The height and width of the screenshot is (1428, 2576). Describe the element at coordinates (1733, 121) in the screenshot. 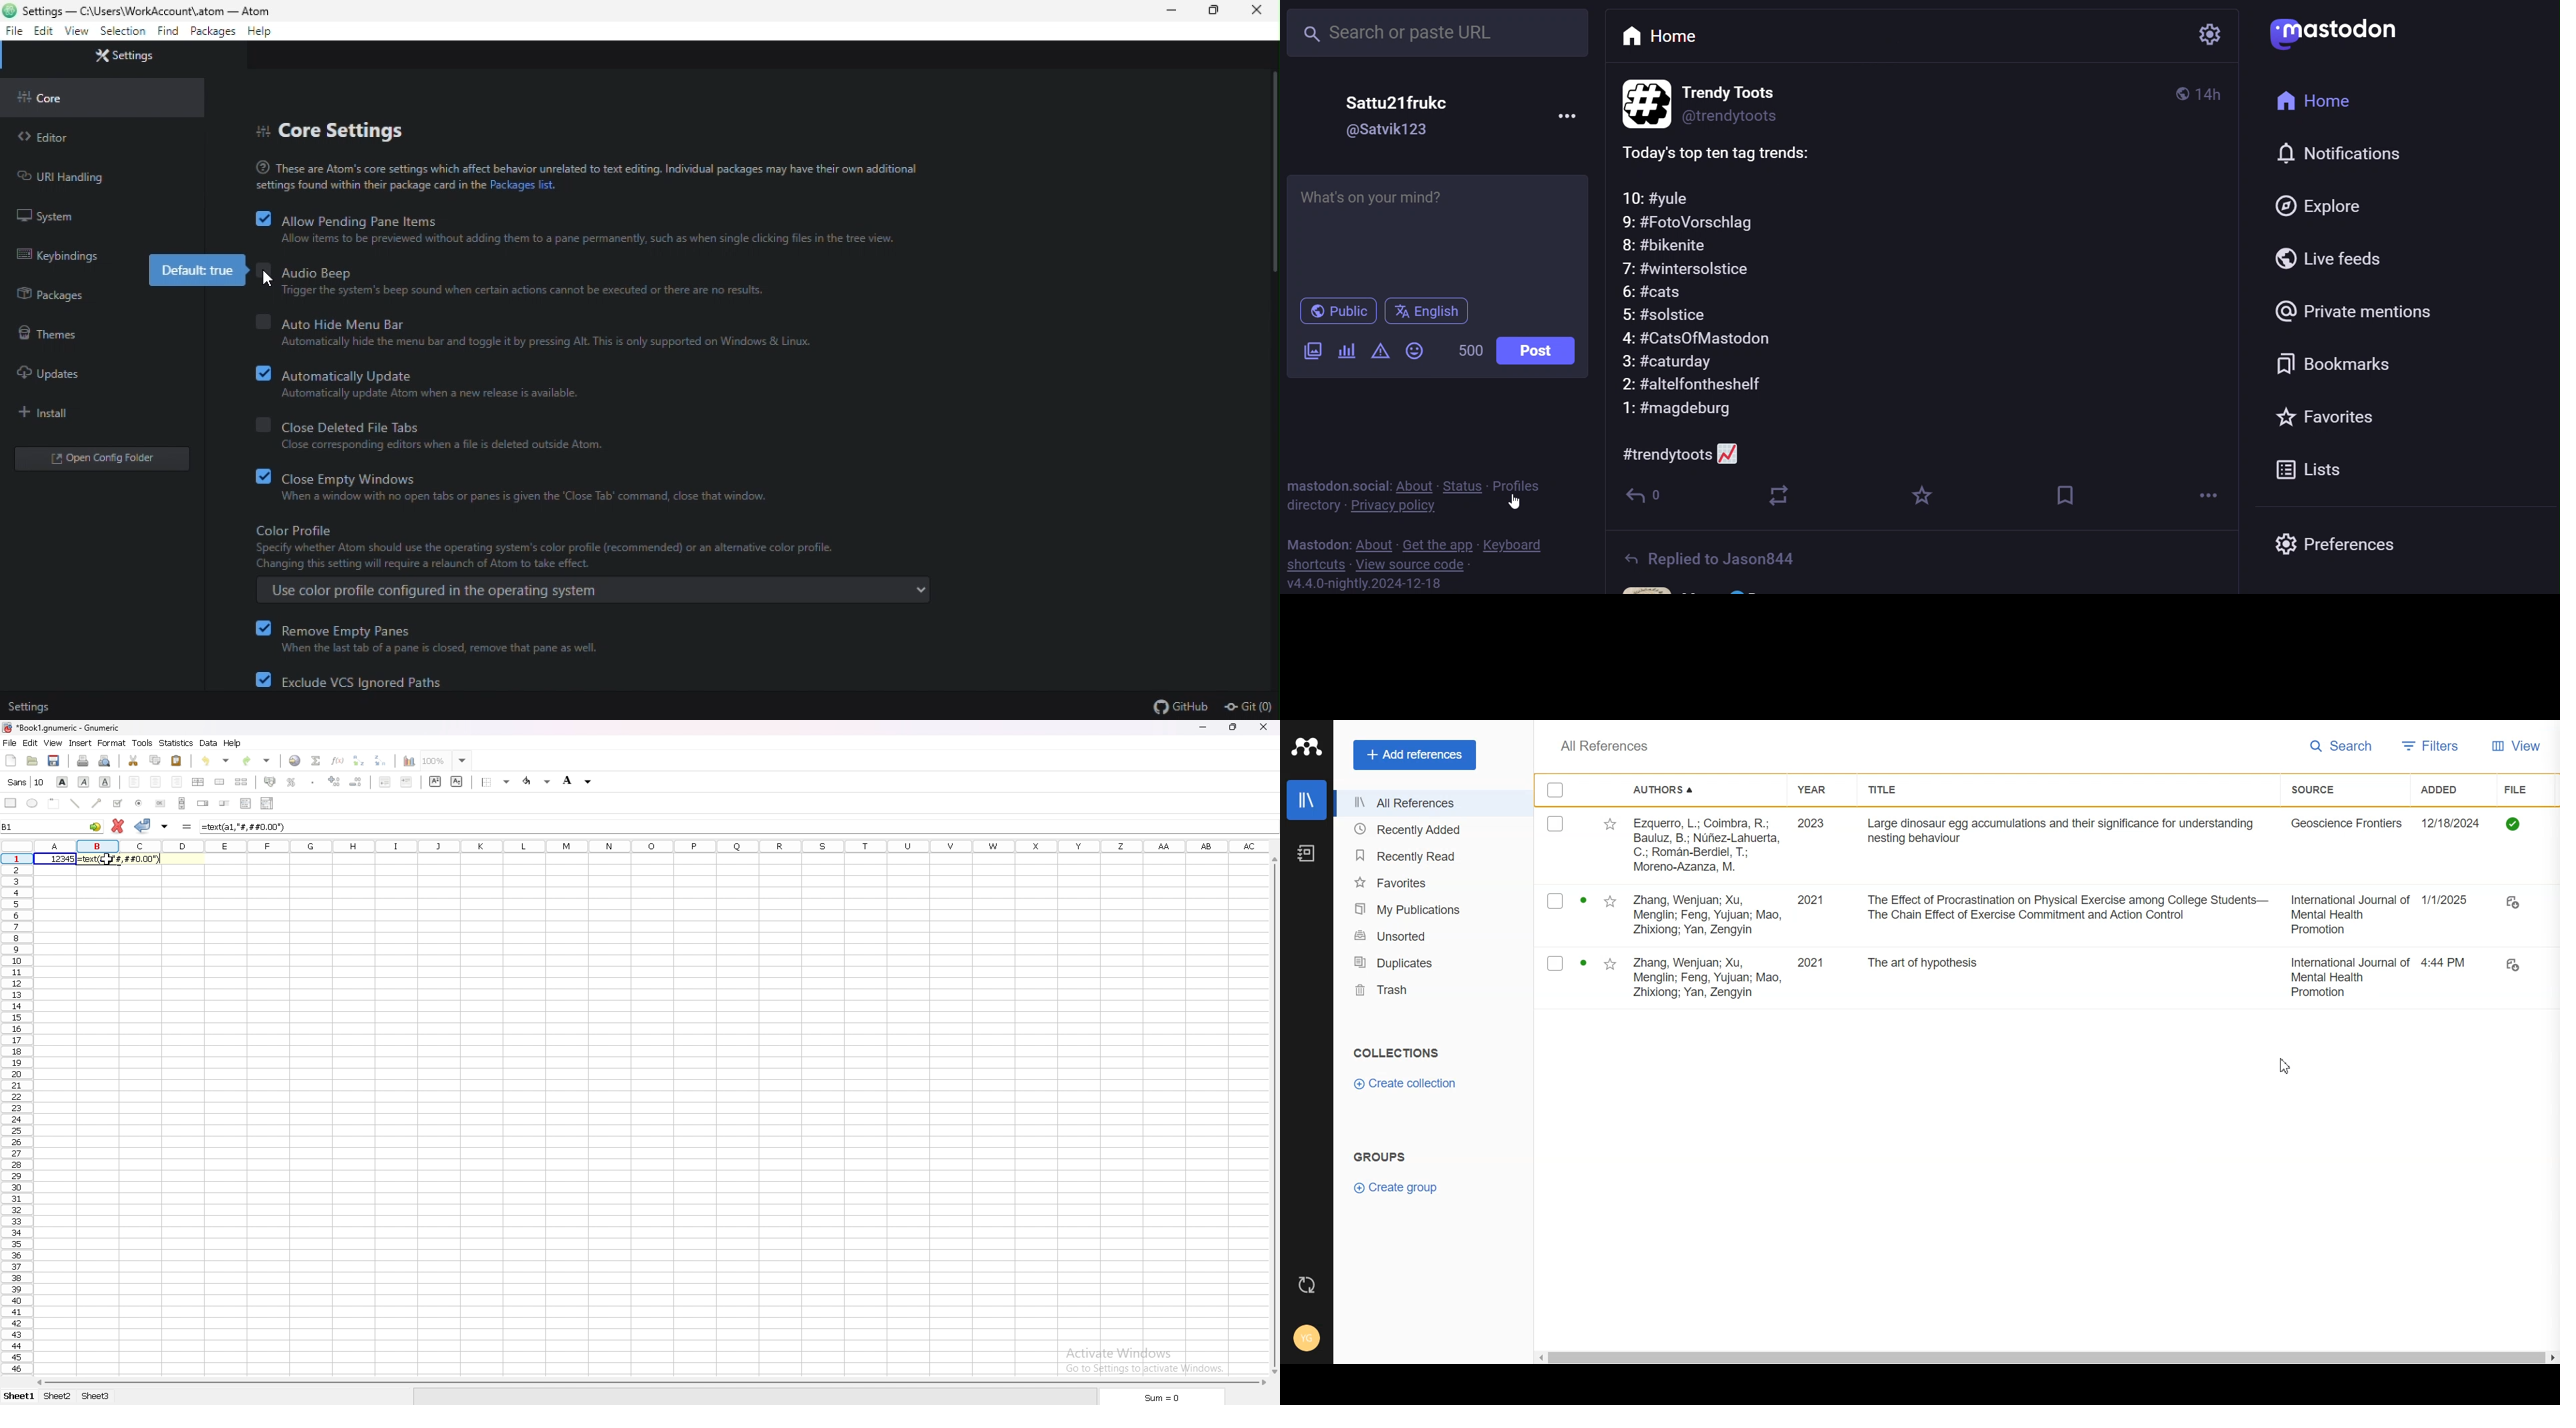

I see `@trendytoots` at that location.